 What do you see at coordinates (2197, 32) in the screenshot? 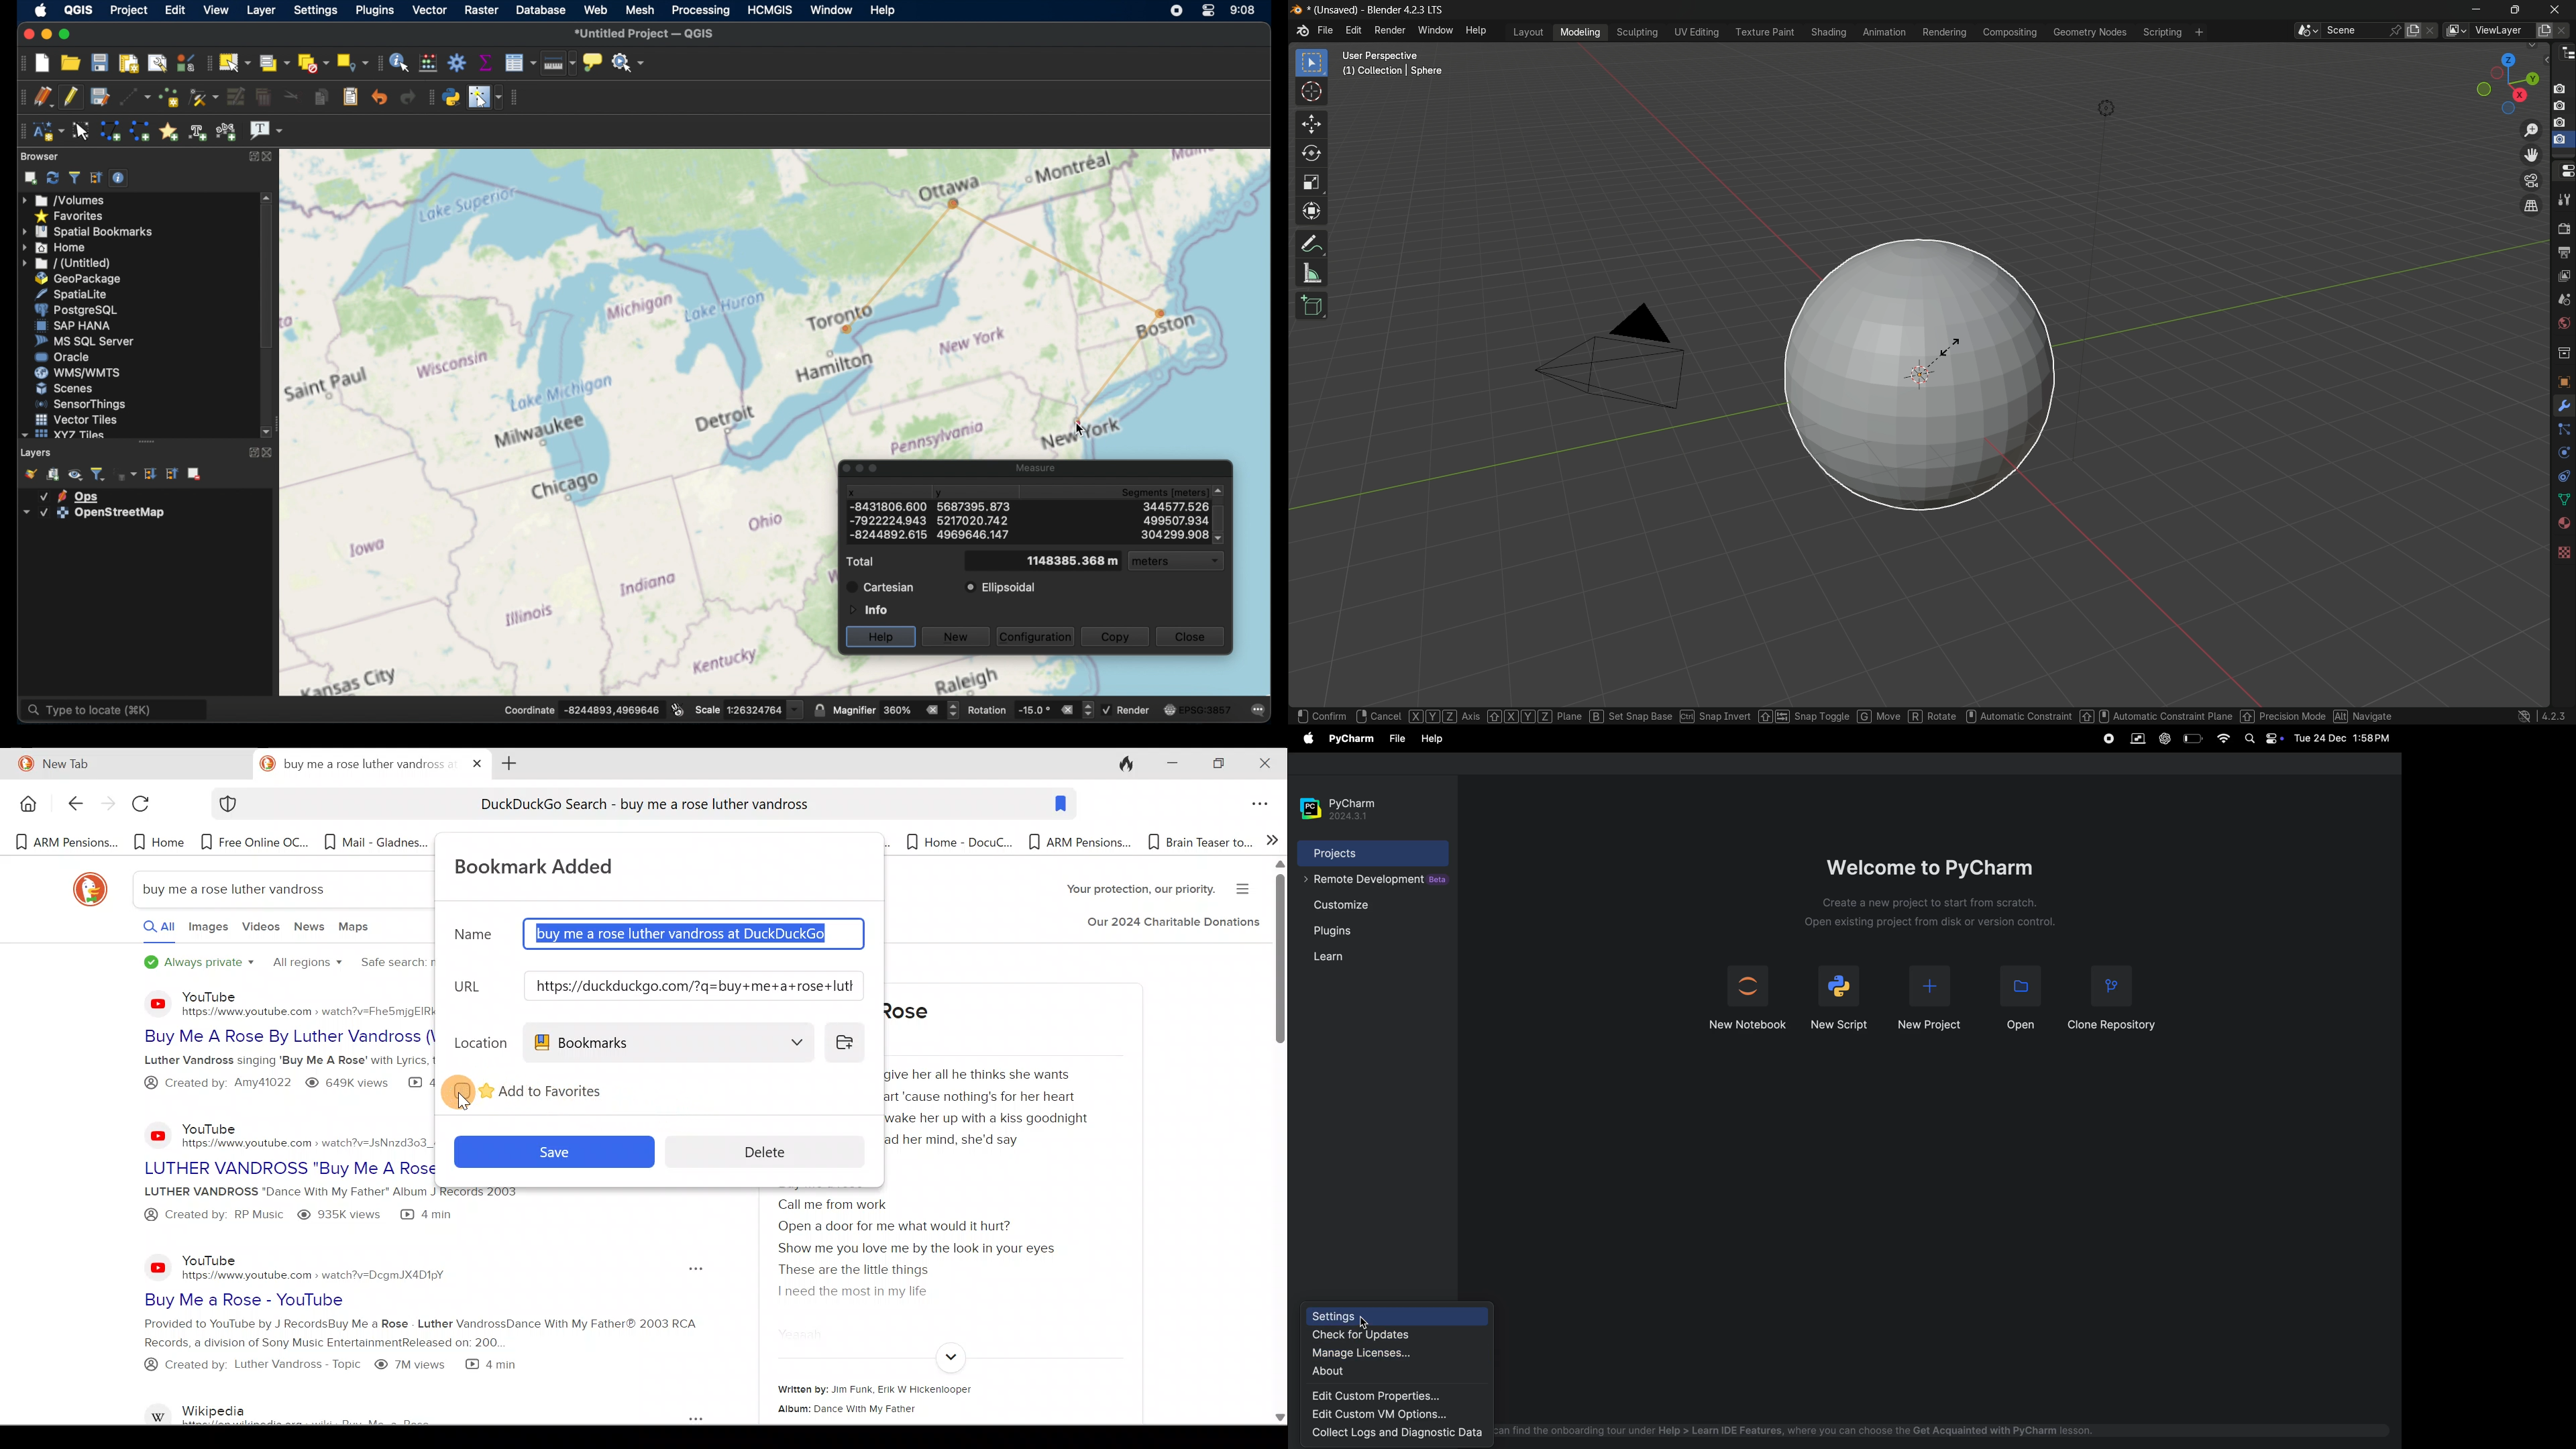
I see `add workplace` at bounding box center [2197, 32].